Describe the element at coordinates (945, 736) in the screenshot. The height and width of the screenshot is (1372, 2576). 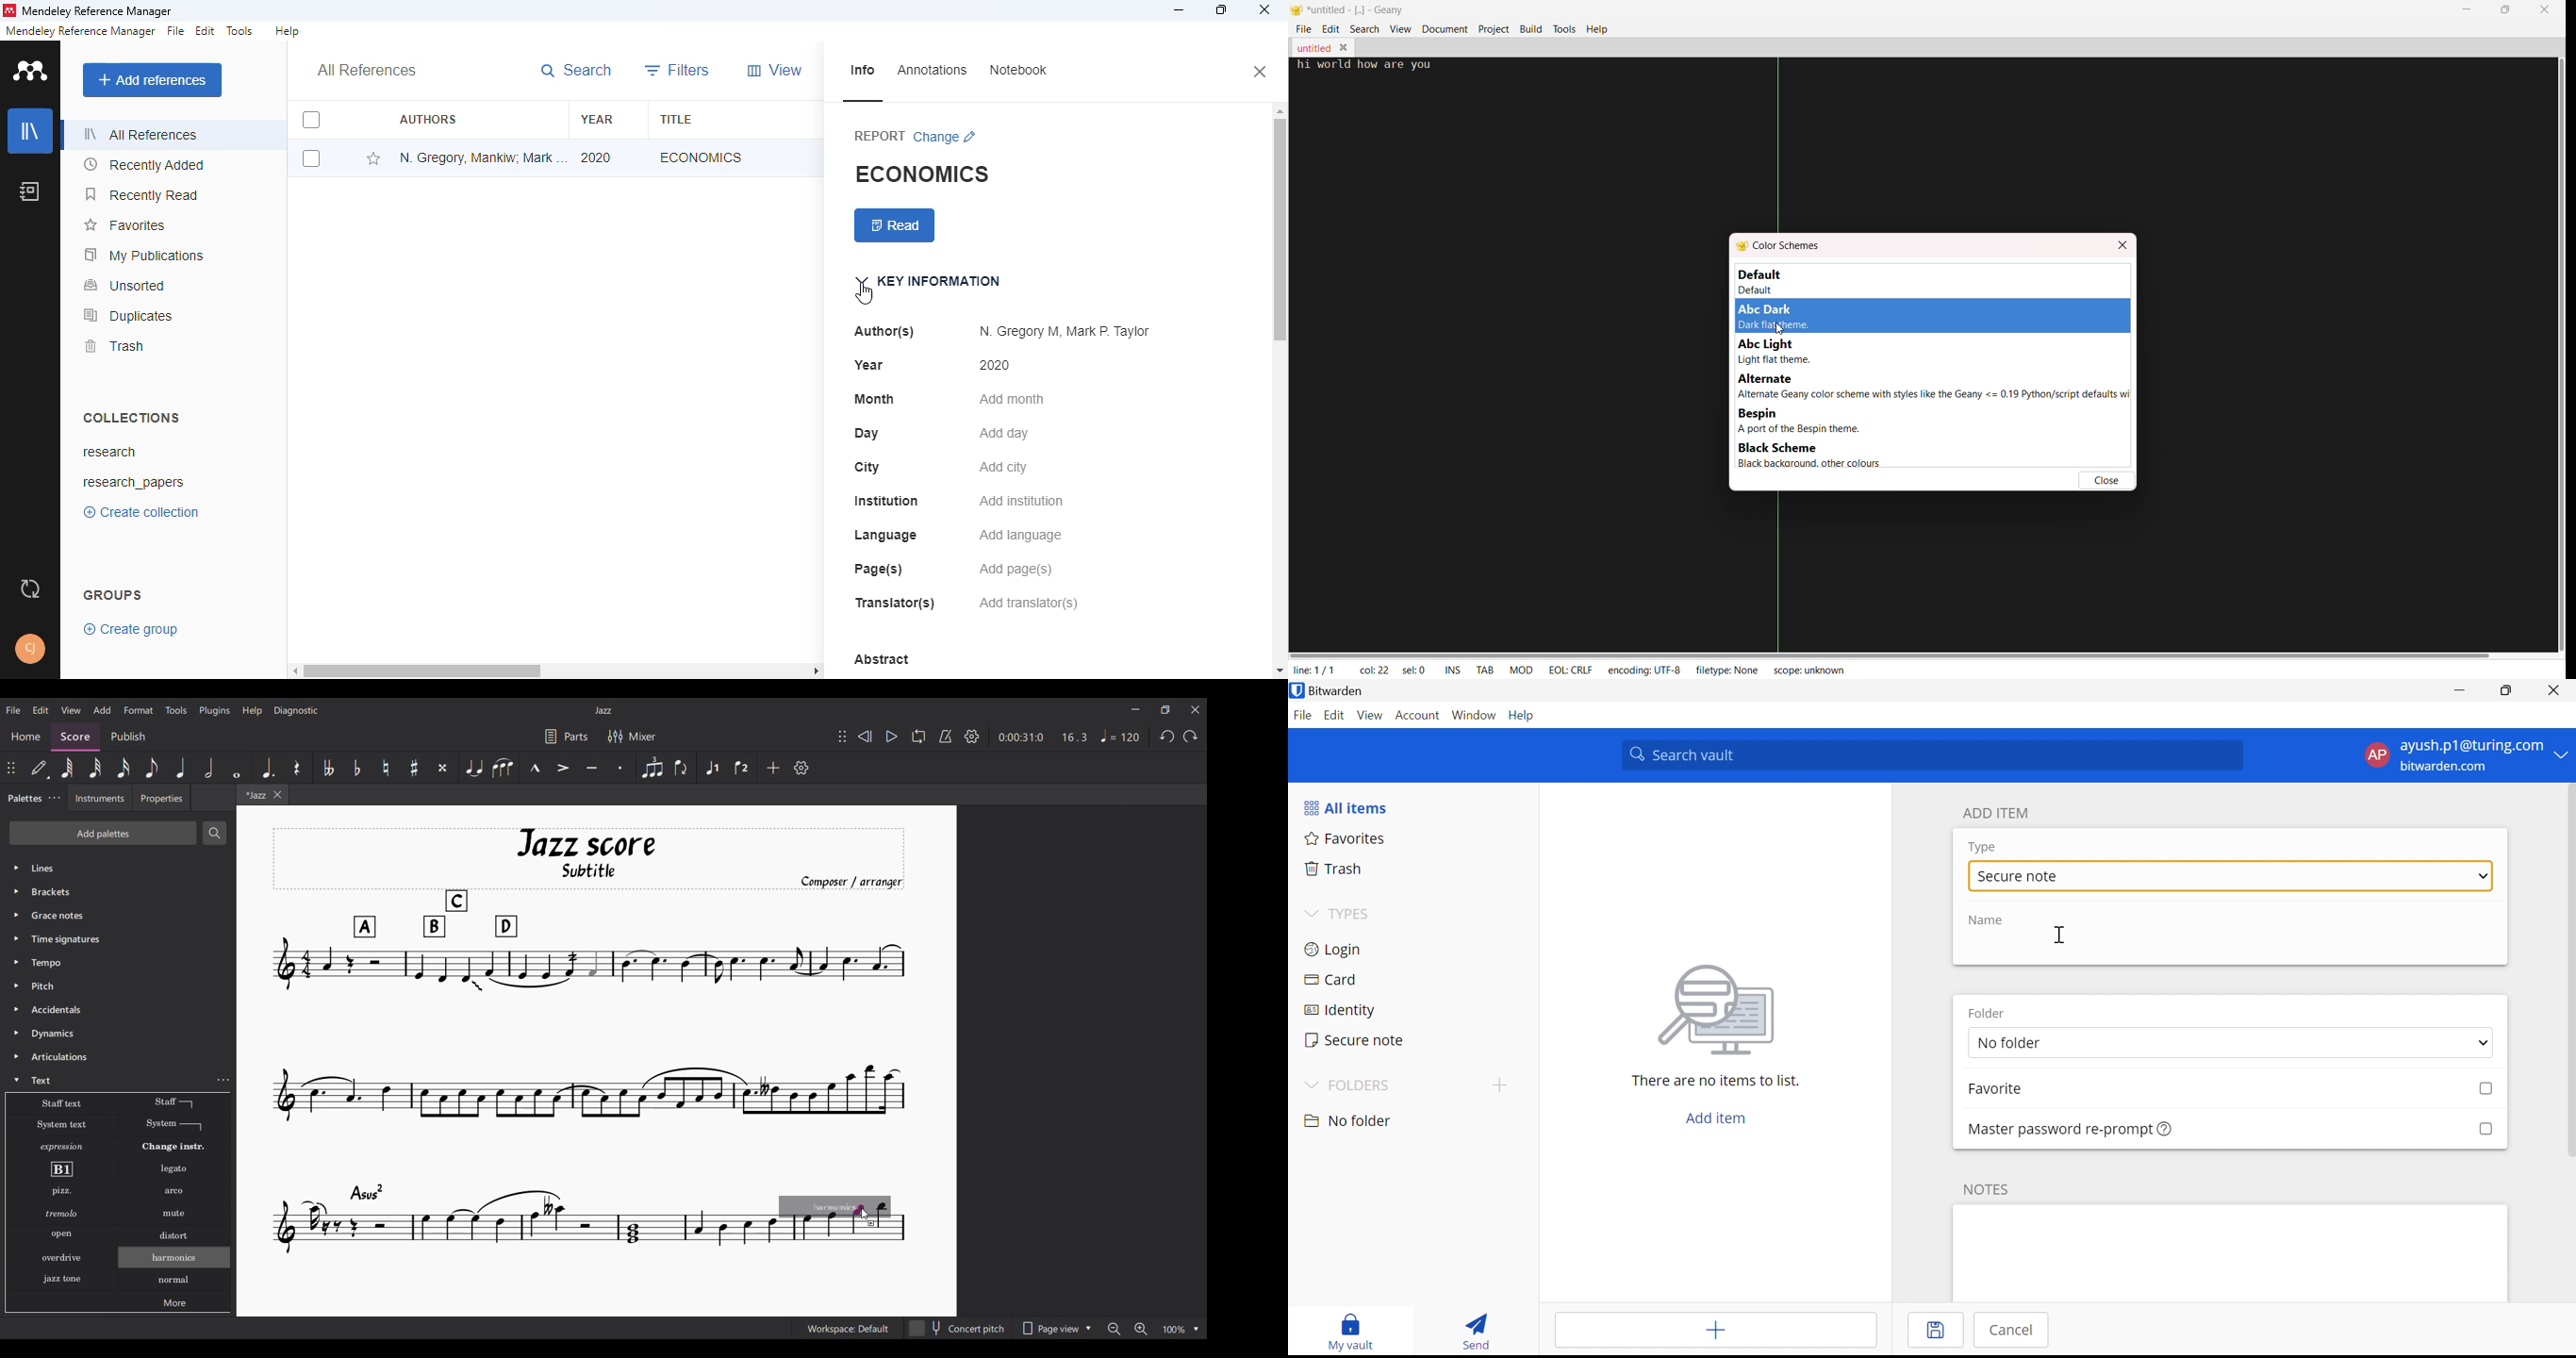
I see `Metronome` at that location.